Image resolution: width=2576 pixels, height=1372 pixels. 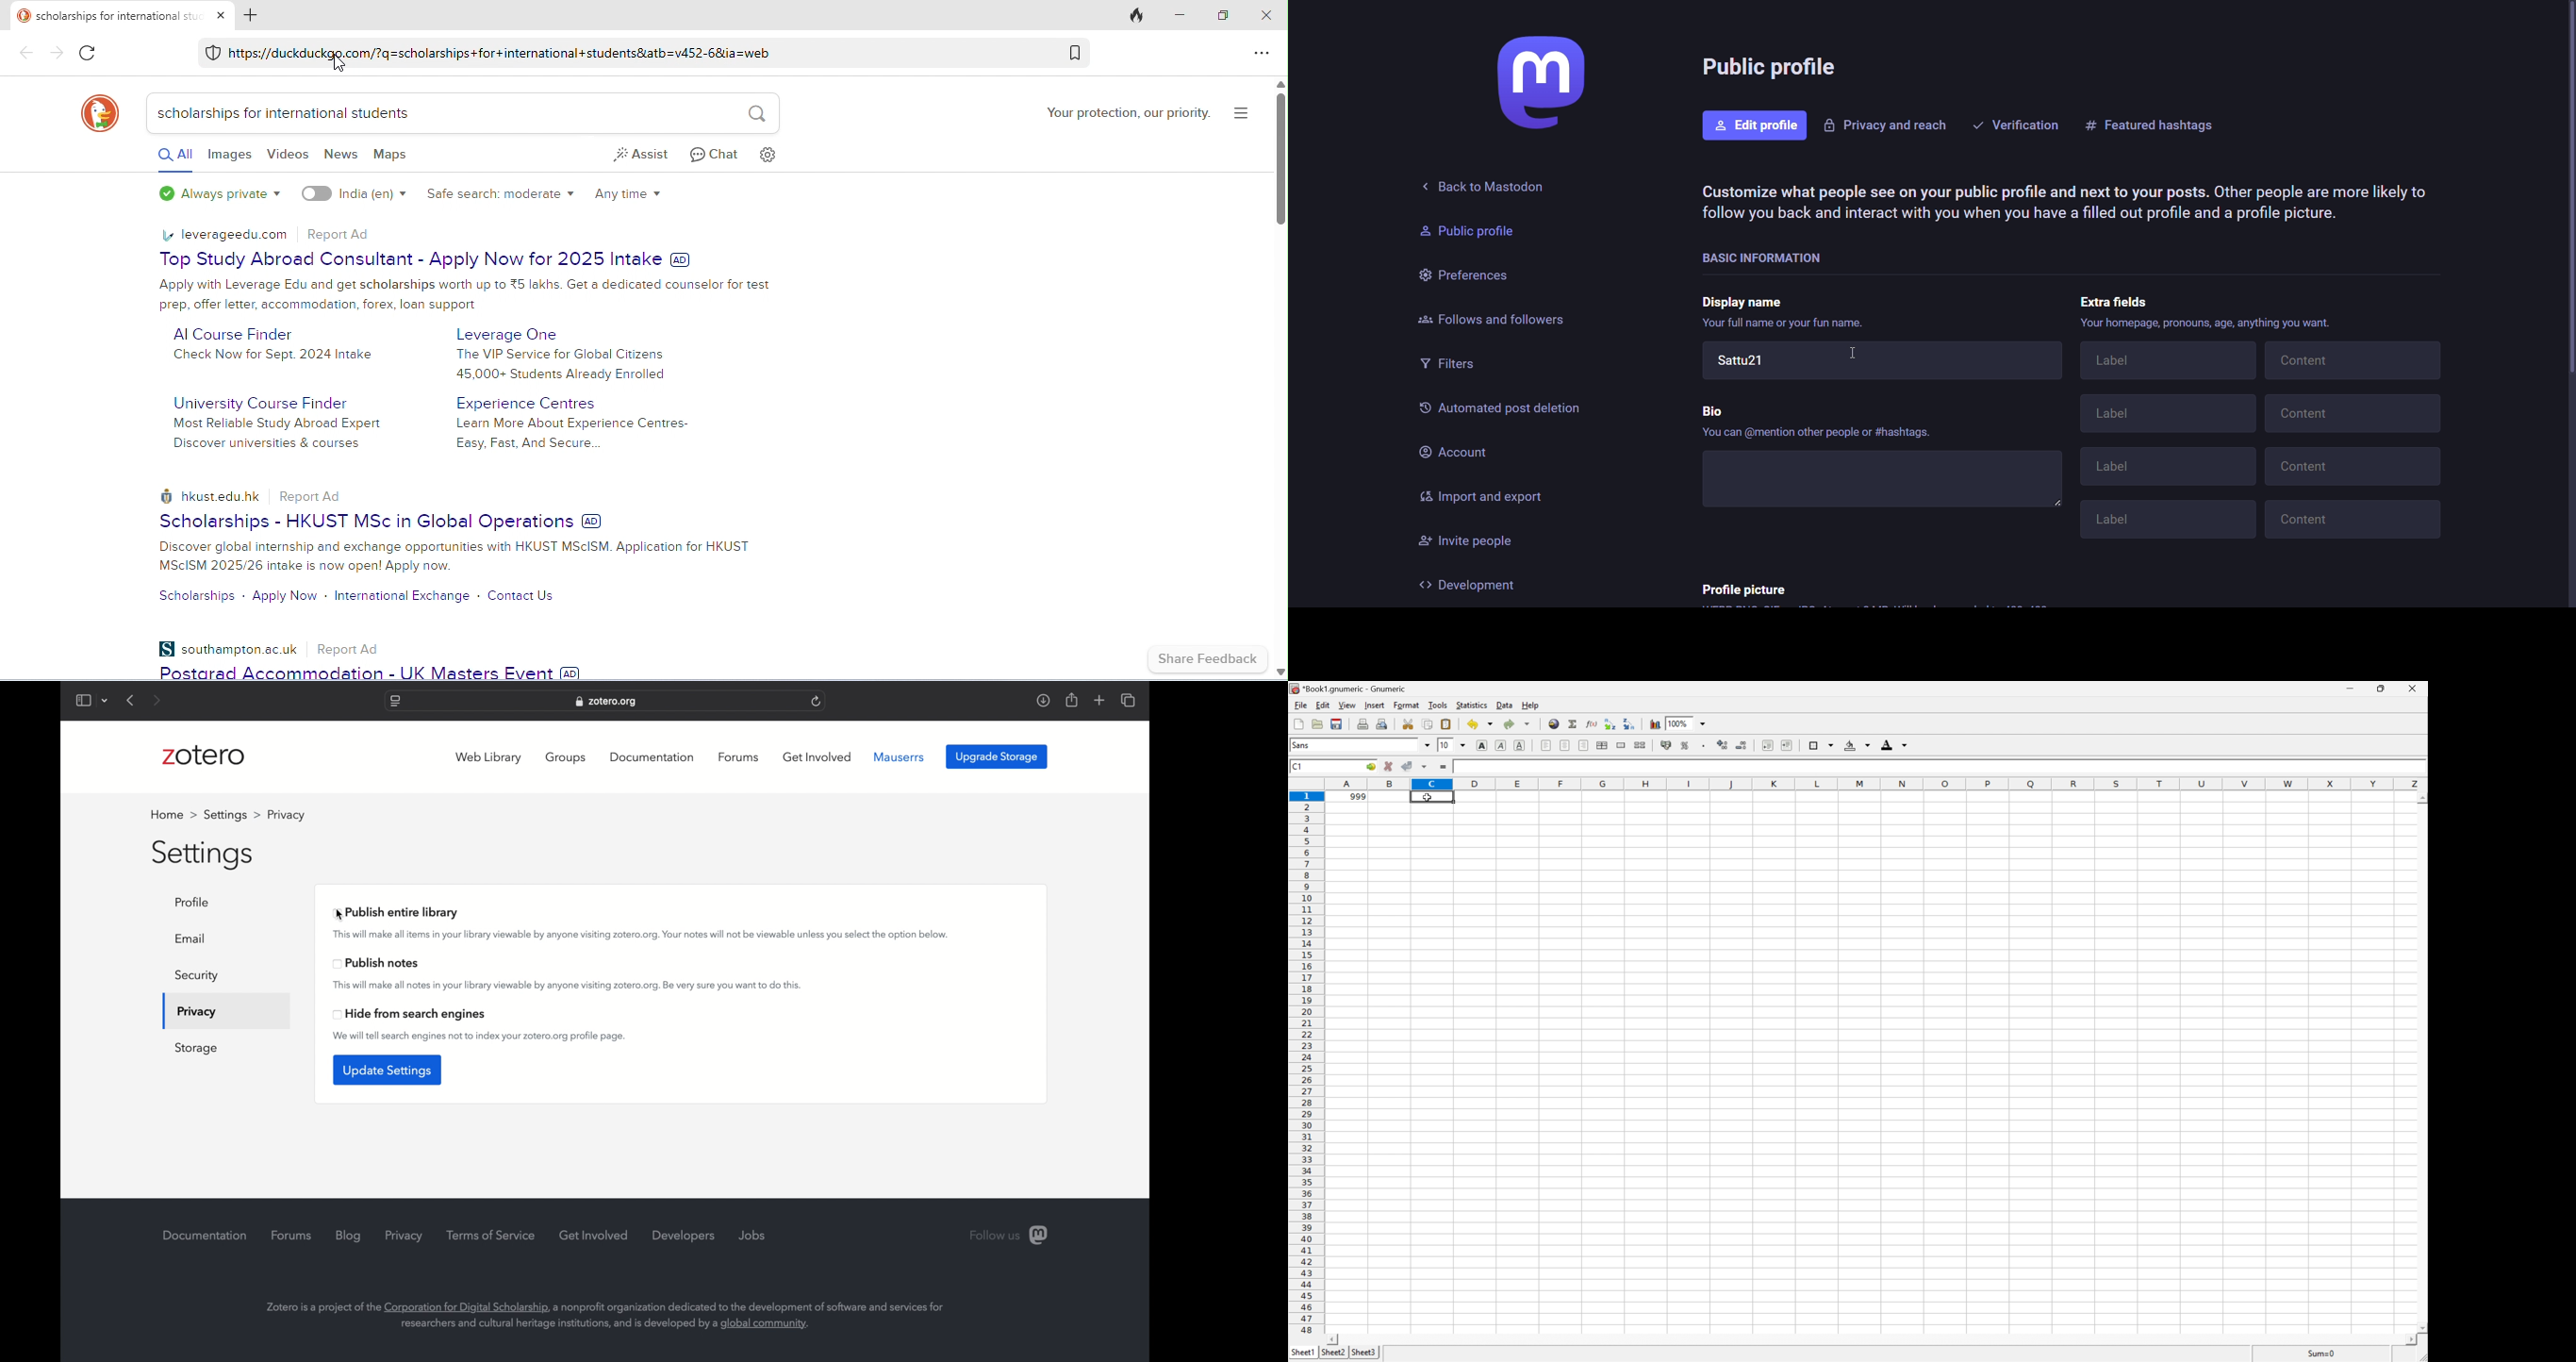 I want to click on Sattu21 , so click(x=1877, y=360).